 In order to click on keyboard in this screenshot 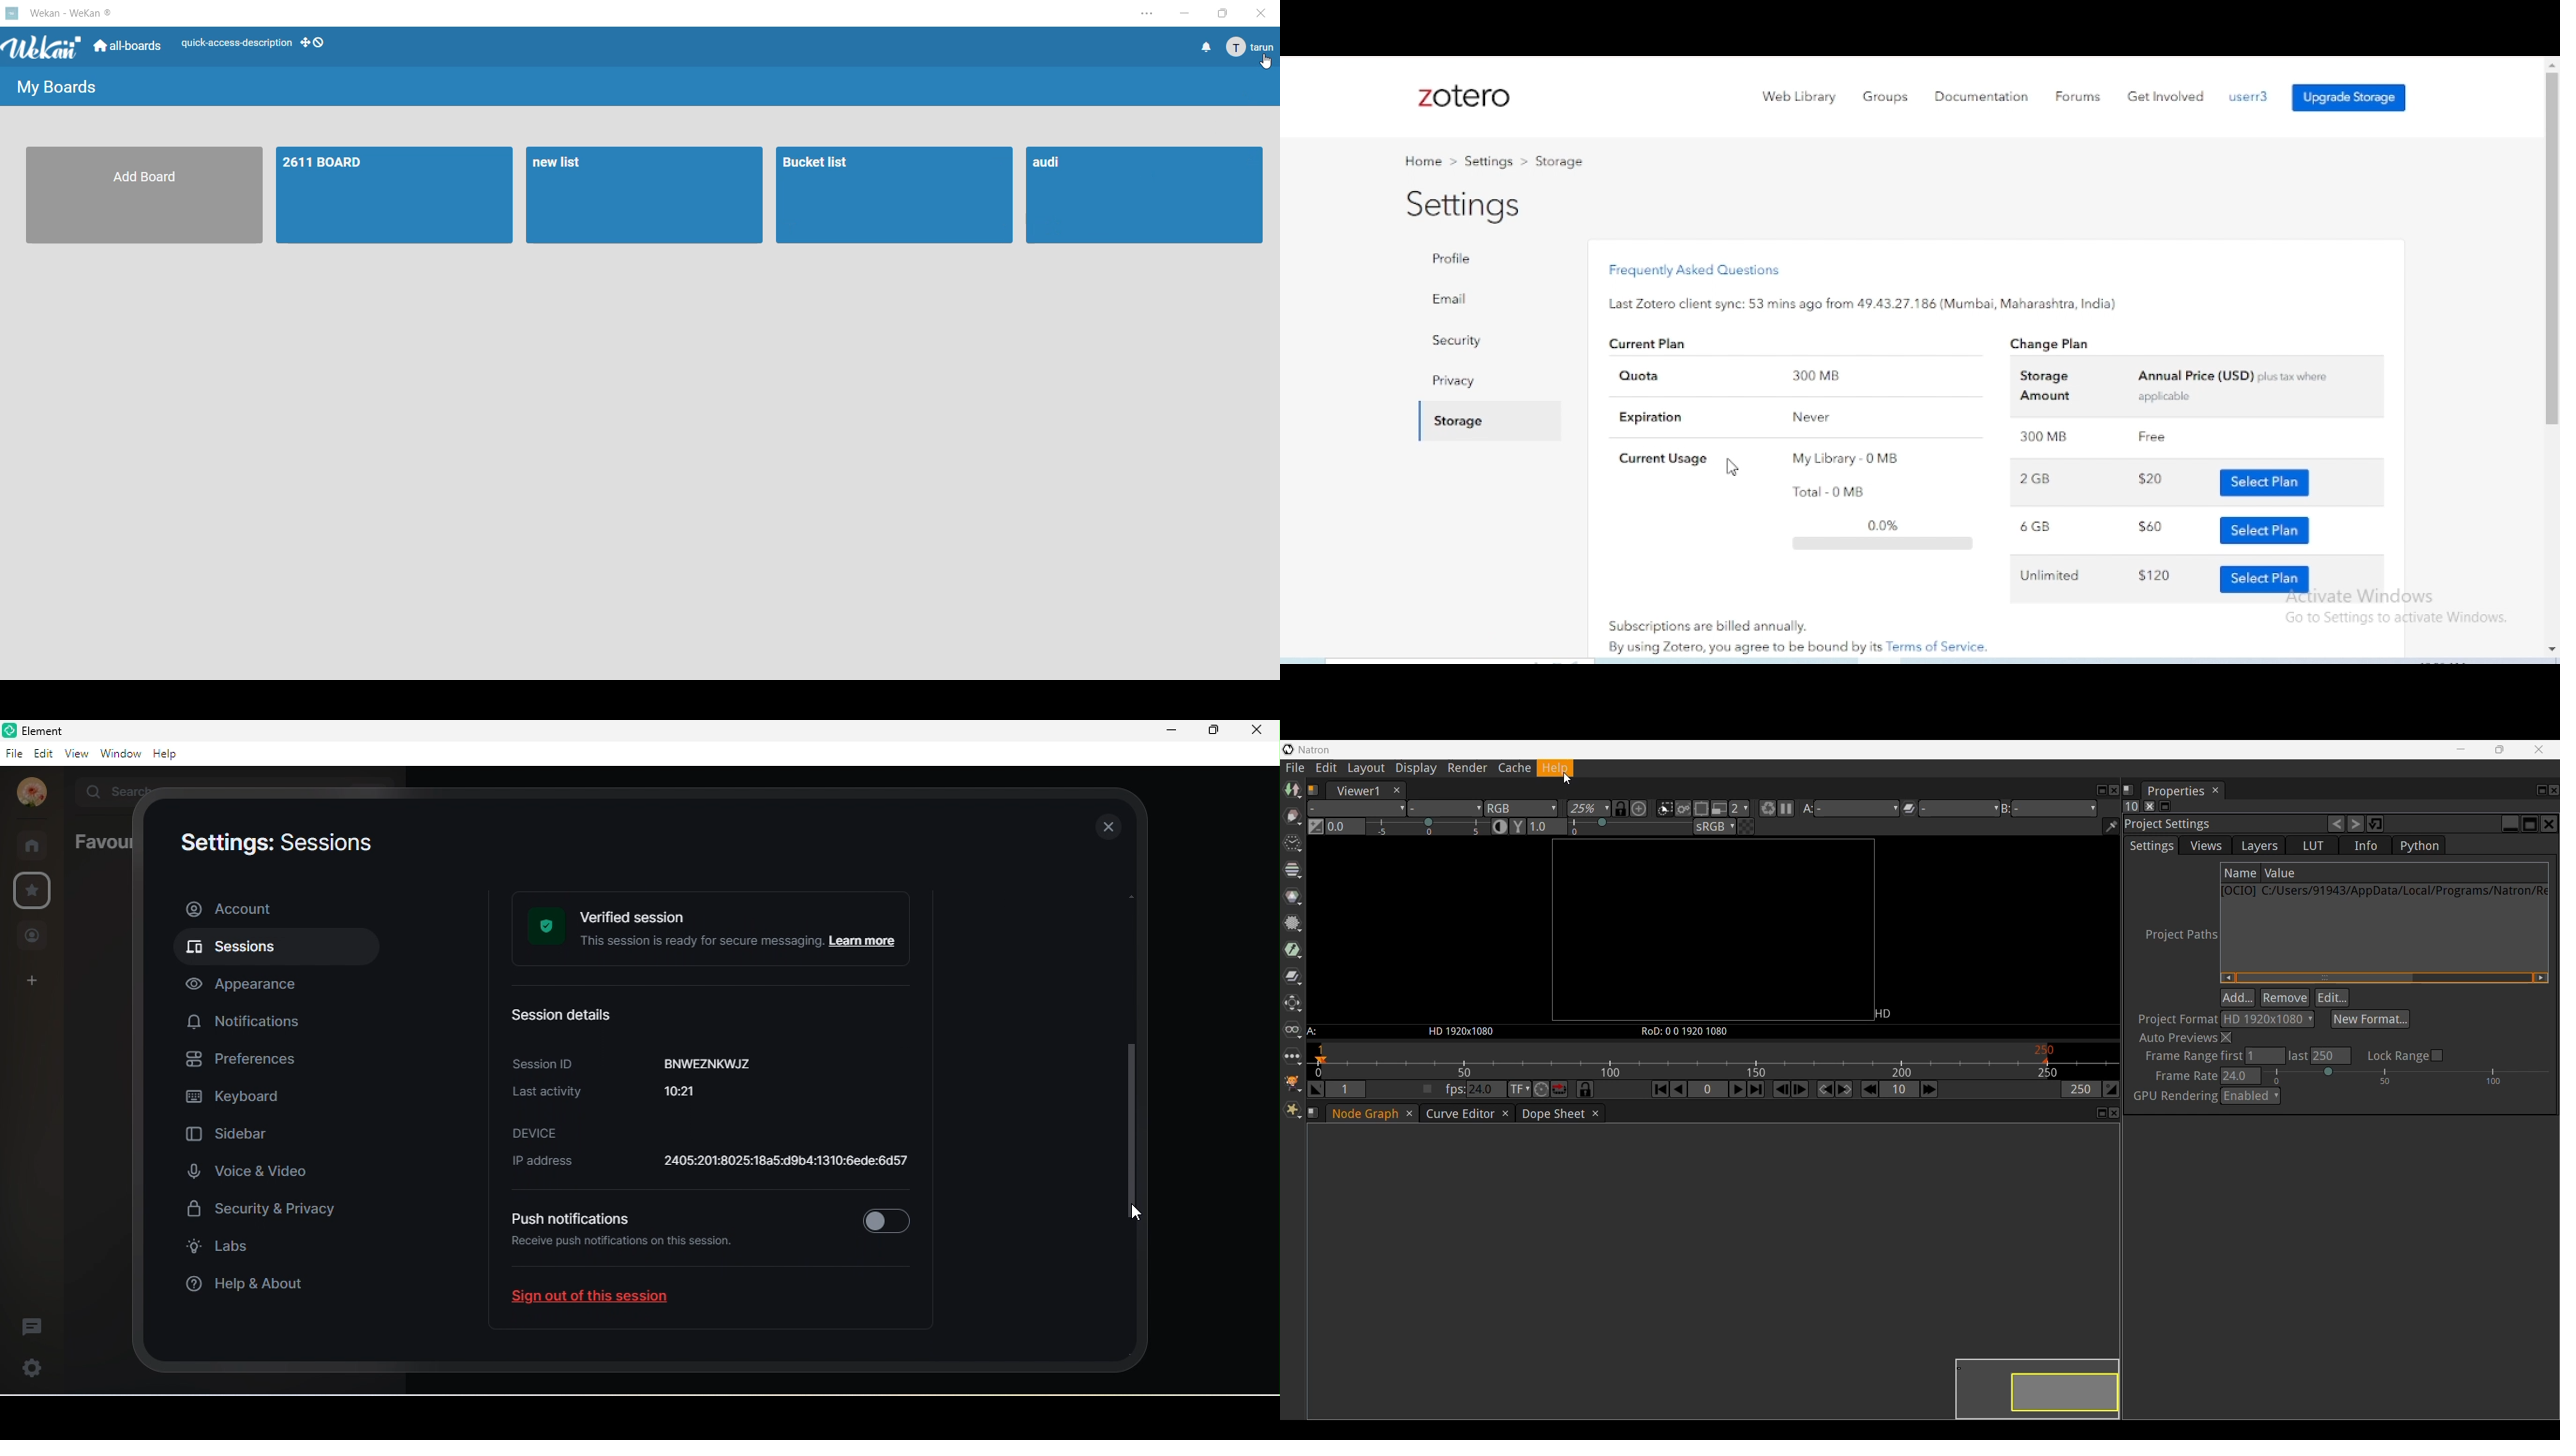, I will do `click(239, 1100)`.